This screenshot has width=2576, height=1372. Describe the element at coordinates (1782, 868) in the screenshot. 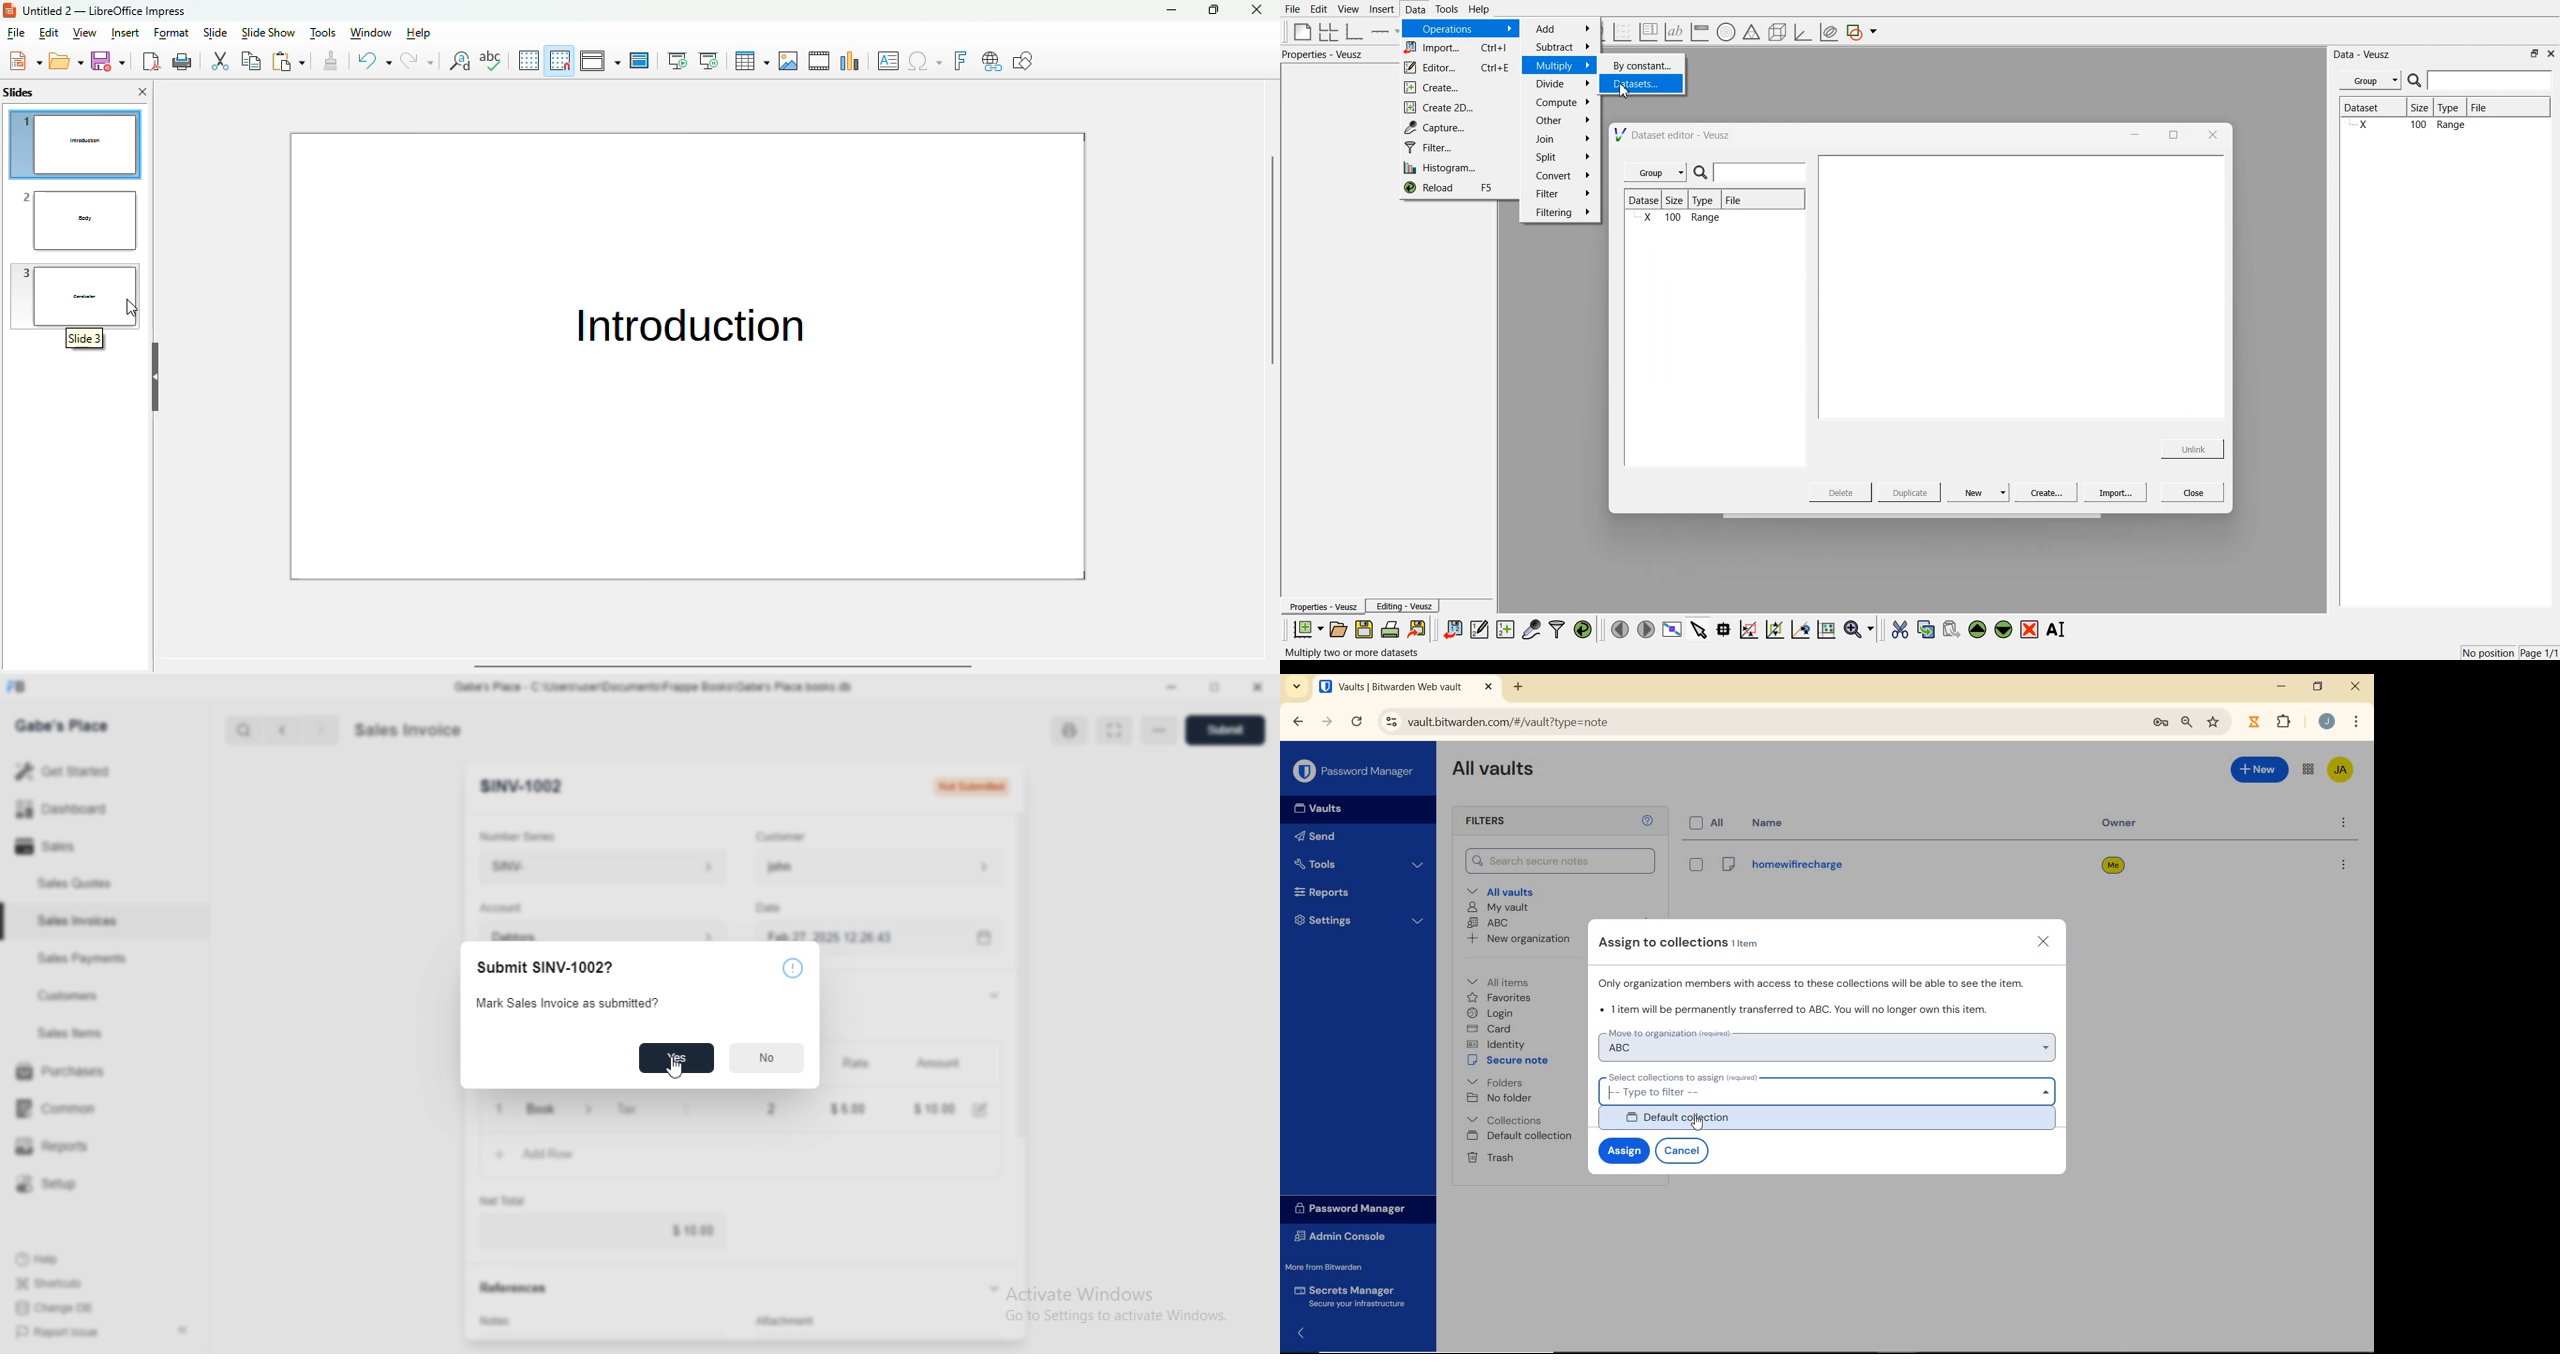

I see `Login Name` at that location.